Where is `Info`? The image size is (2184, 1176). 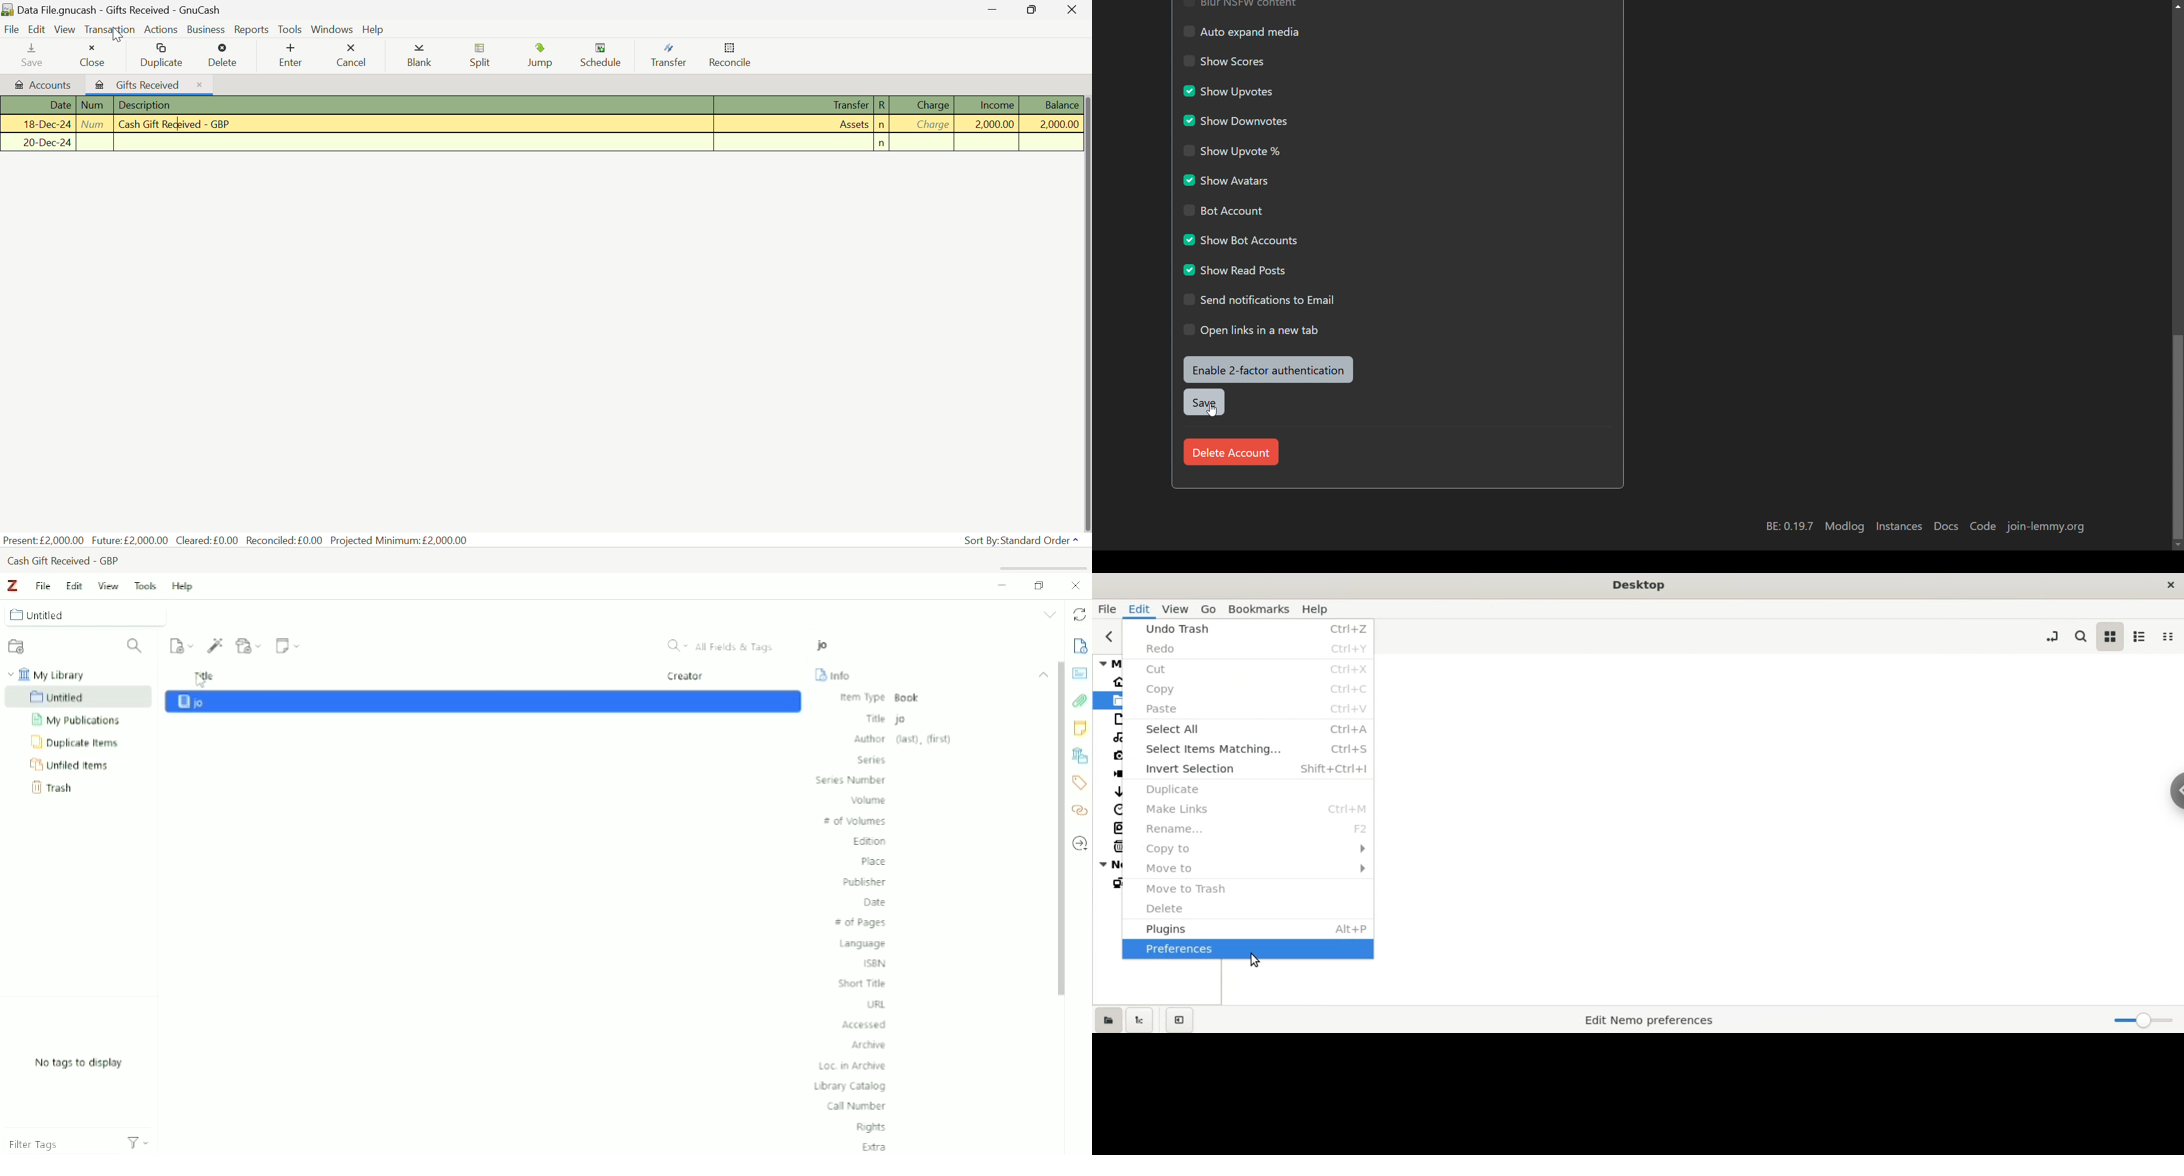 Info is located at coordinates (835, 674).